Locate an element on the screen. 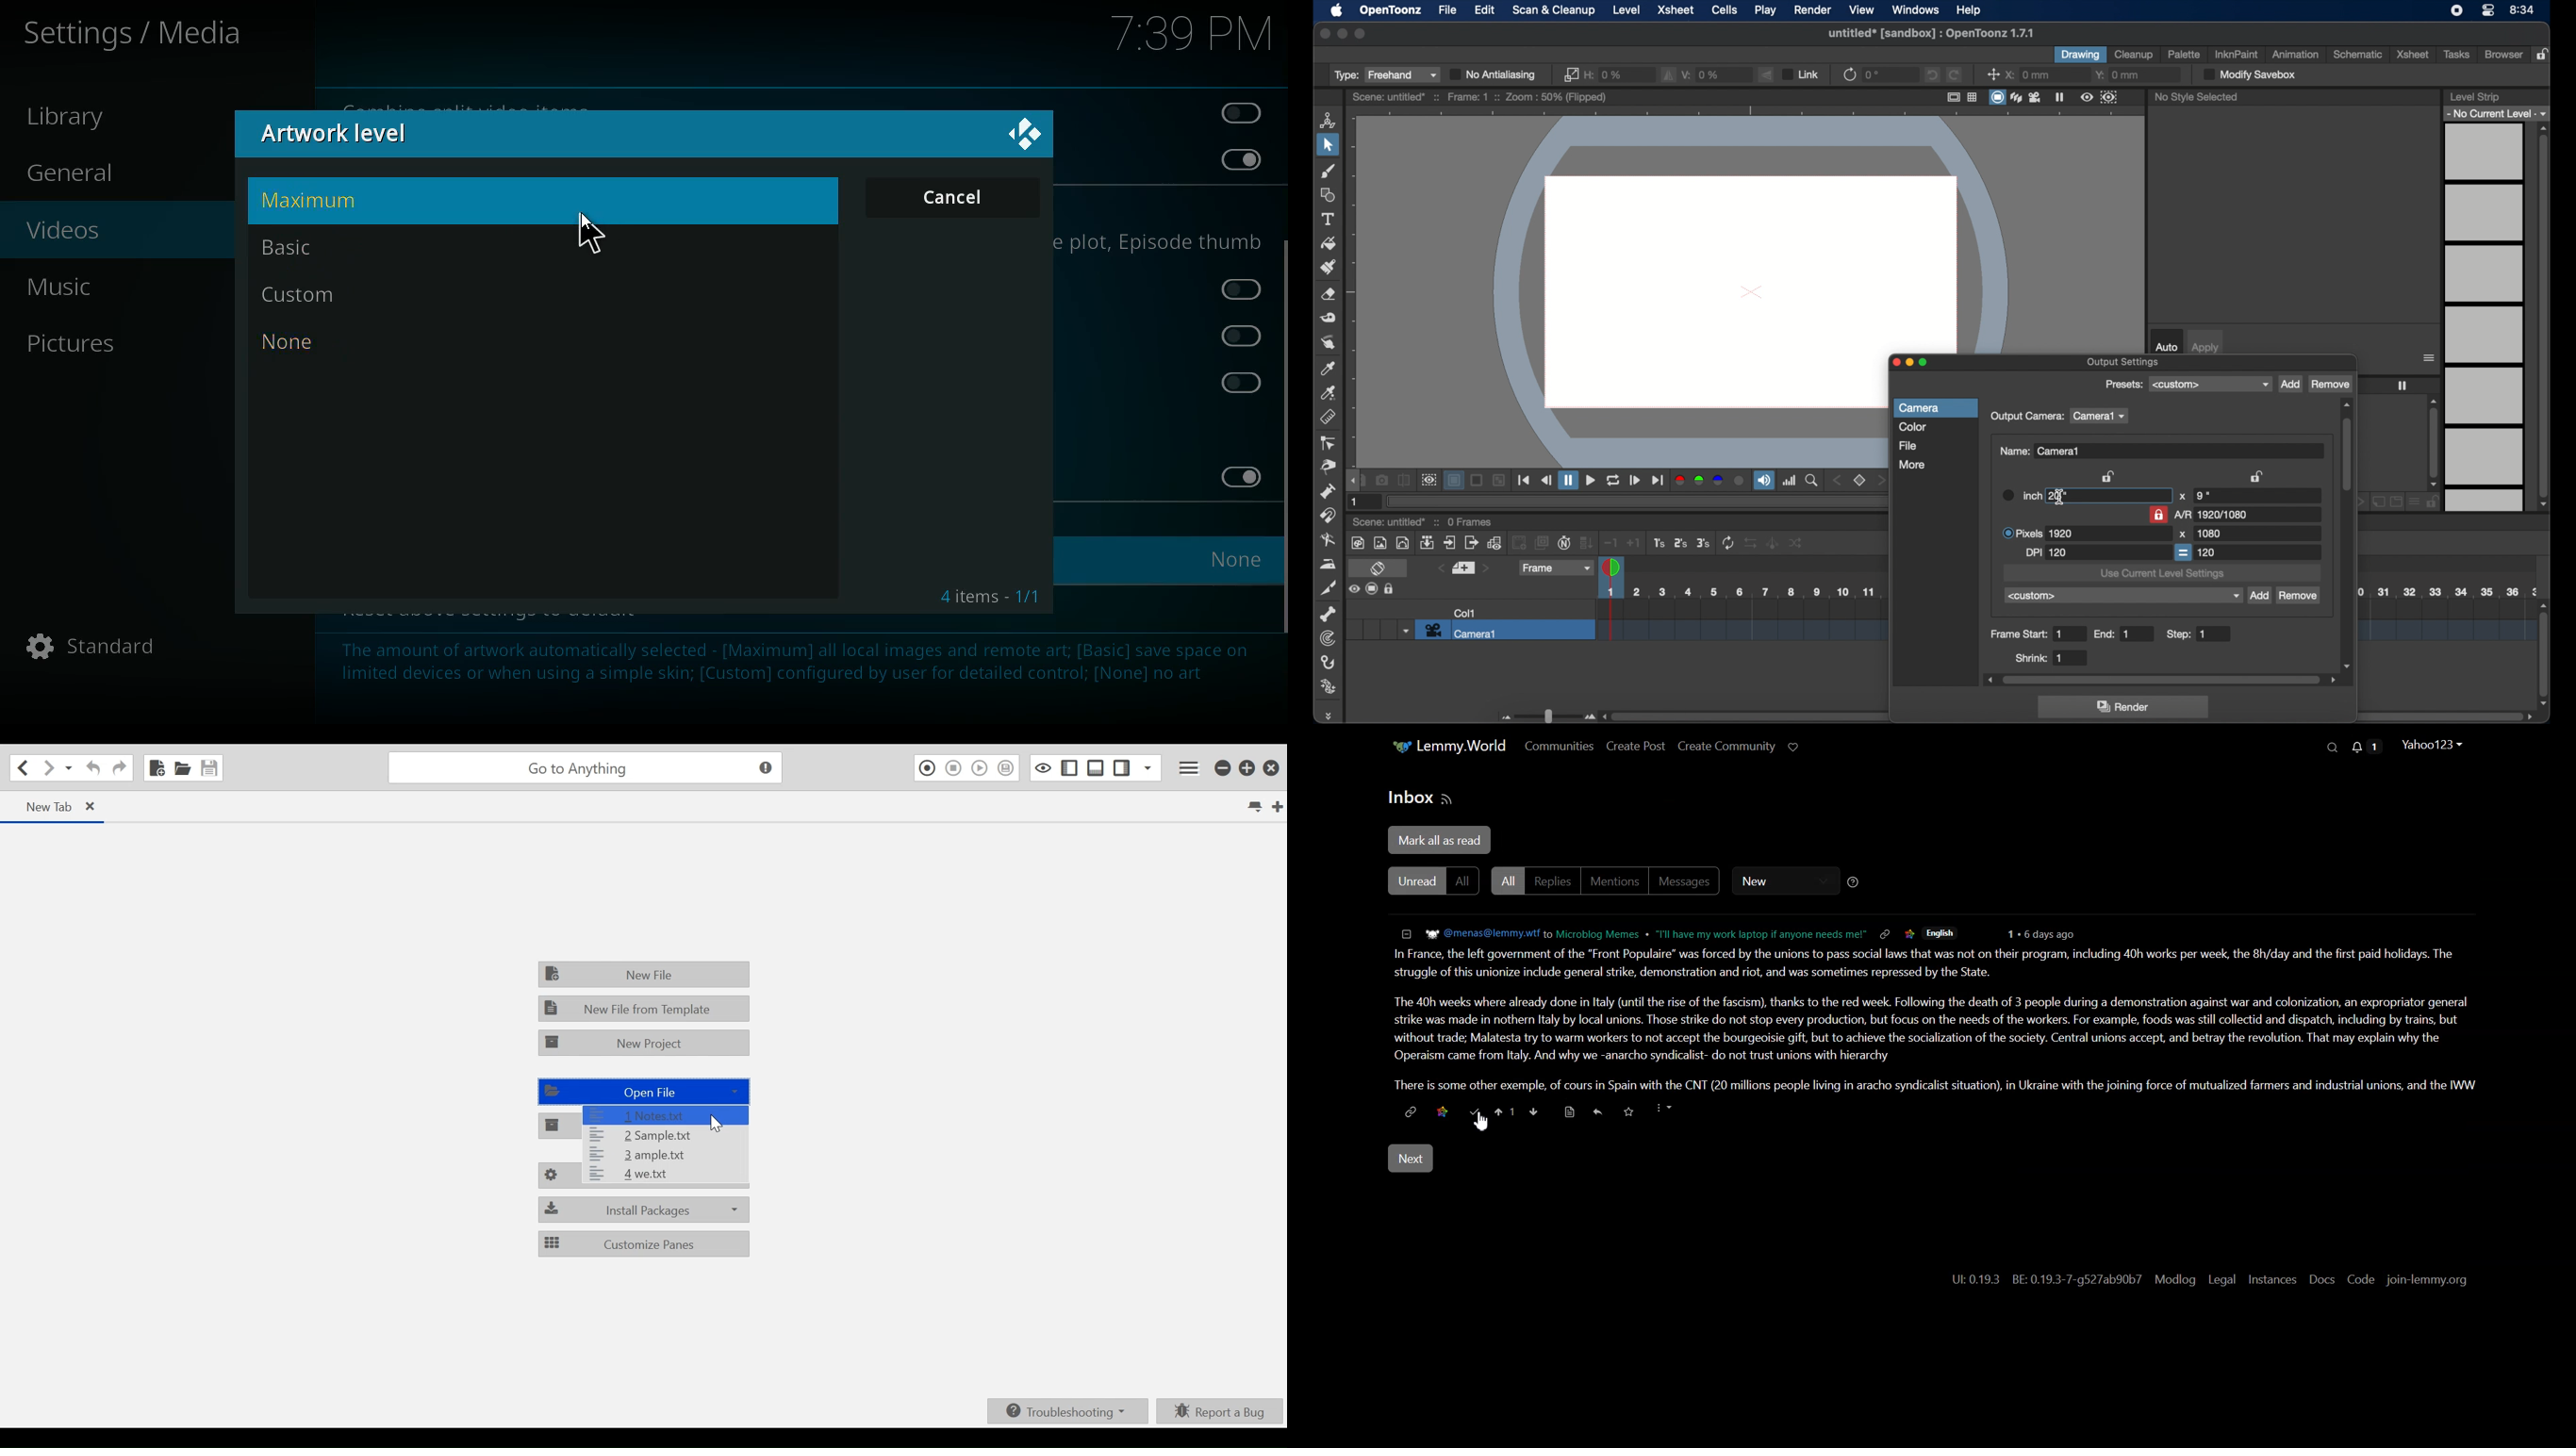  no current level is located at coordinates (2498, 113).